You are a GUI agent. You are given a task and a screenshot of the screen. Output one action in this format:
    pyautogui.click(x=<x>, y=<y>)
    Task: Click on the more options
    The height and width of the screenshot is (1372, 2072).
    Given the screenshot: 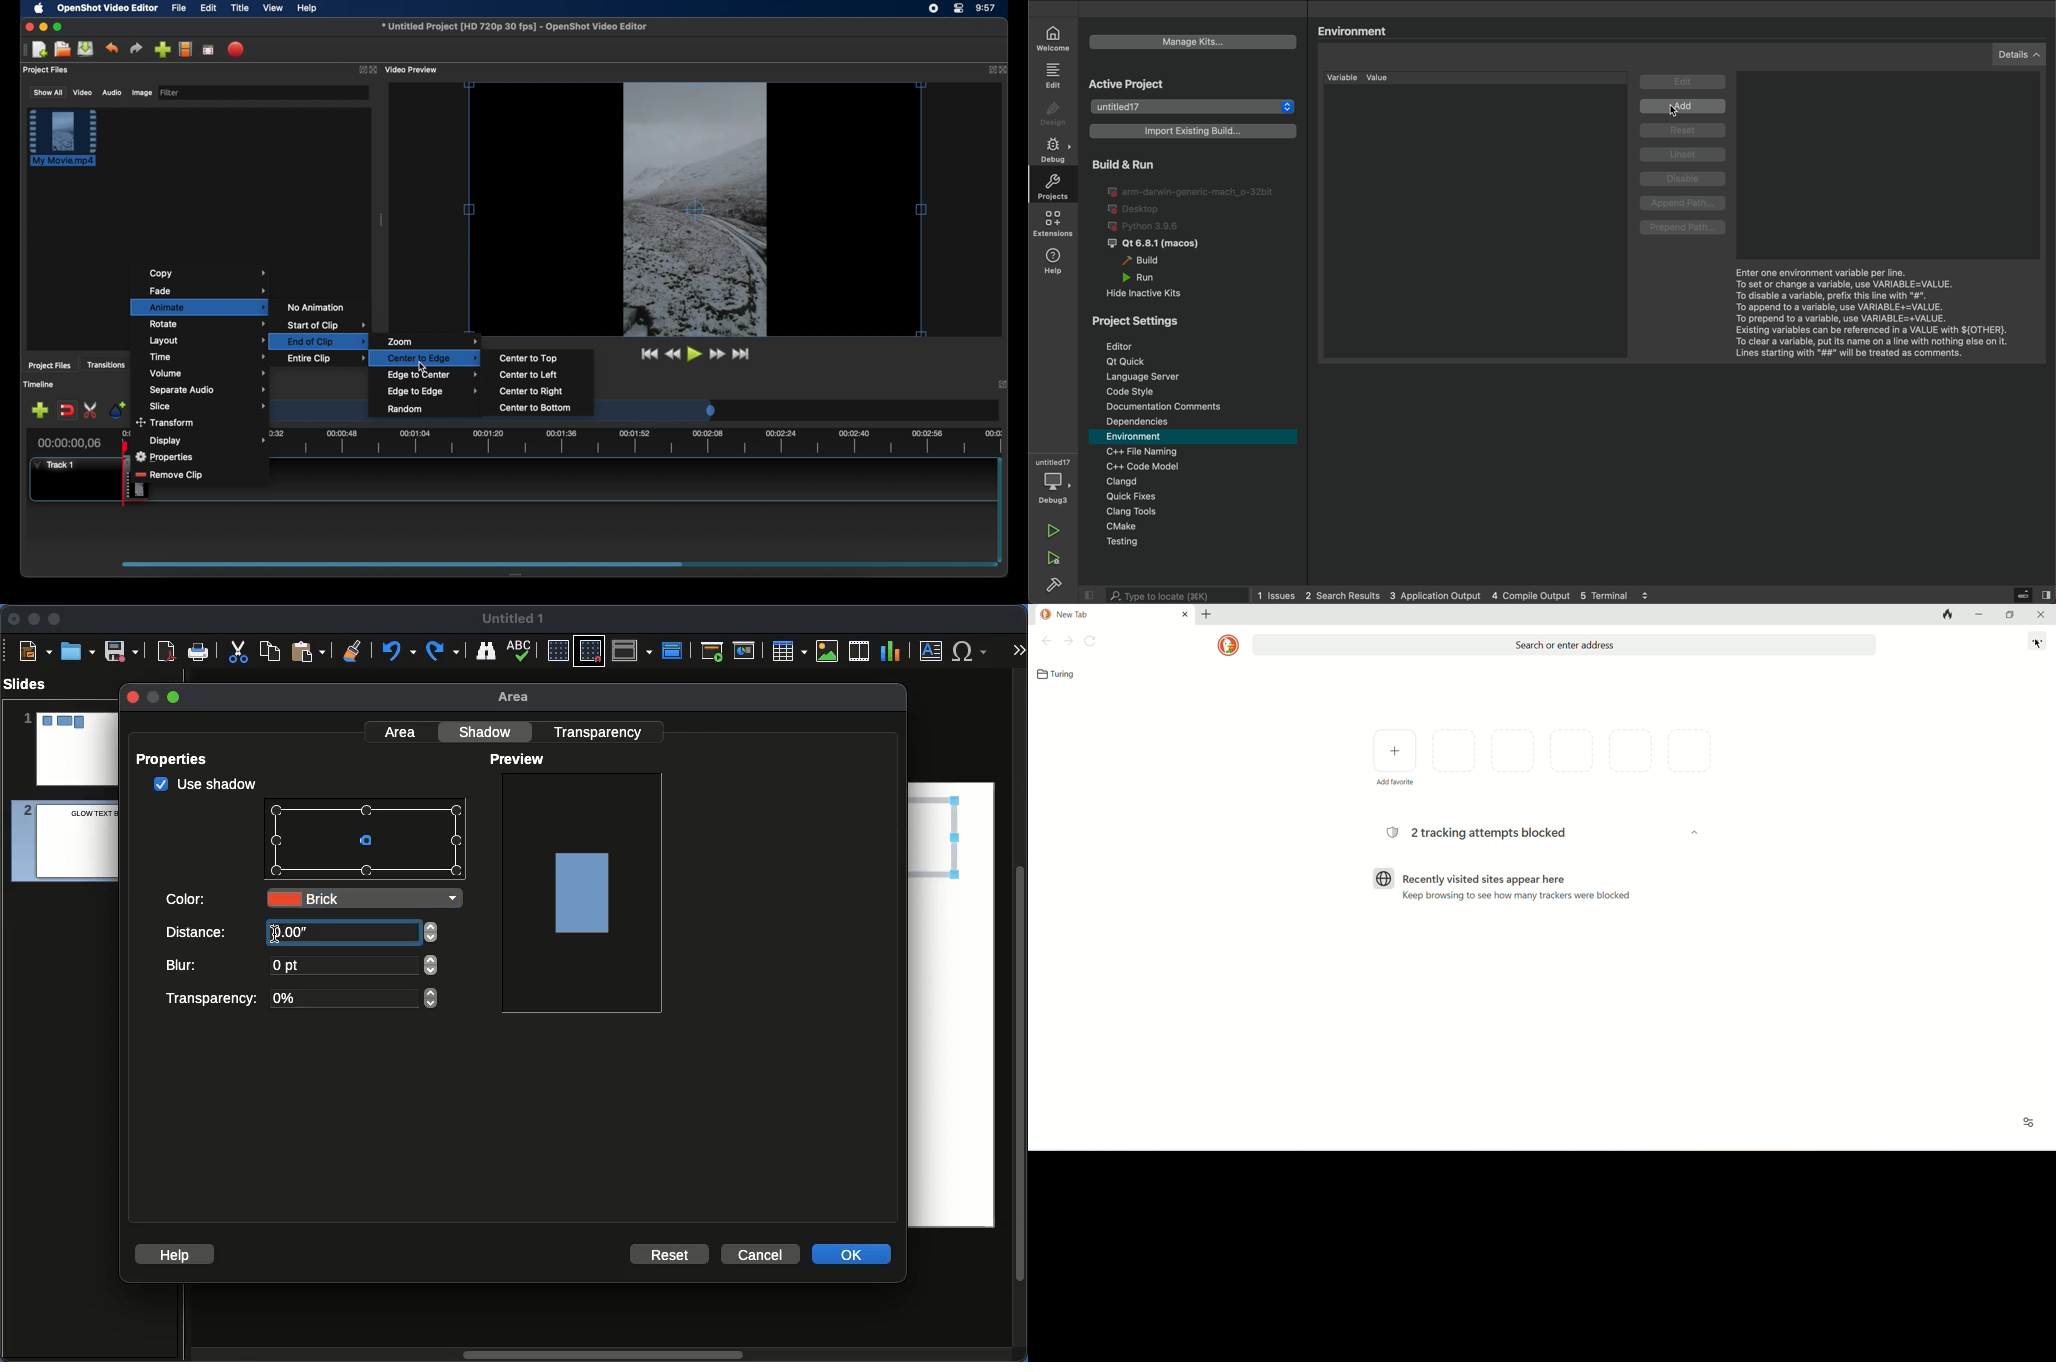 What is the action you would take?
    pyautogui.click(x=2039, y=641)
    